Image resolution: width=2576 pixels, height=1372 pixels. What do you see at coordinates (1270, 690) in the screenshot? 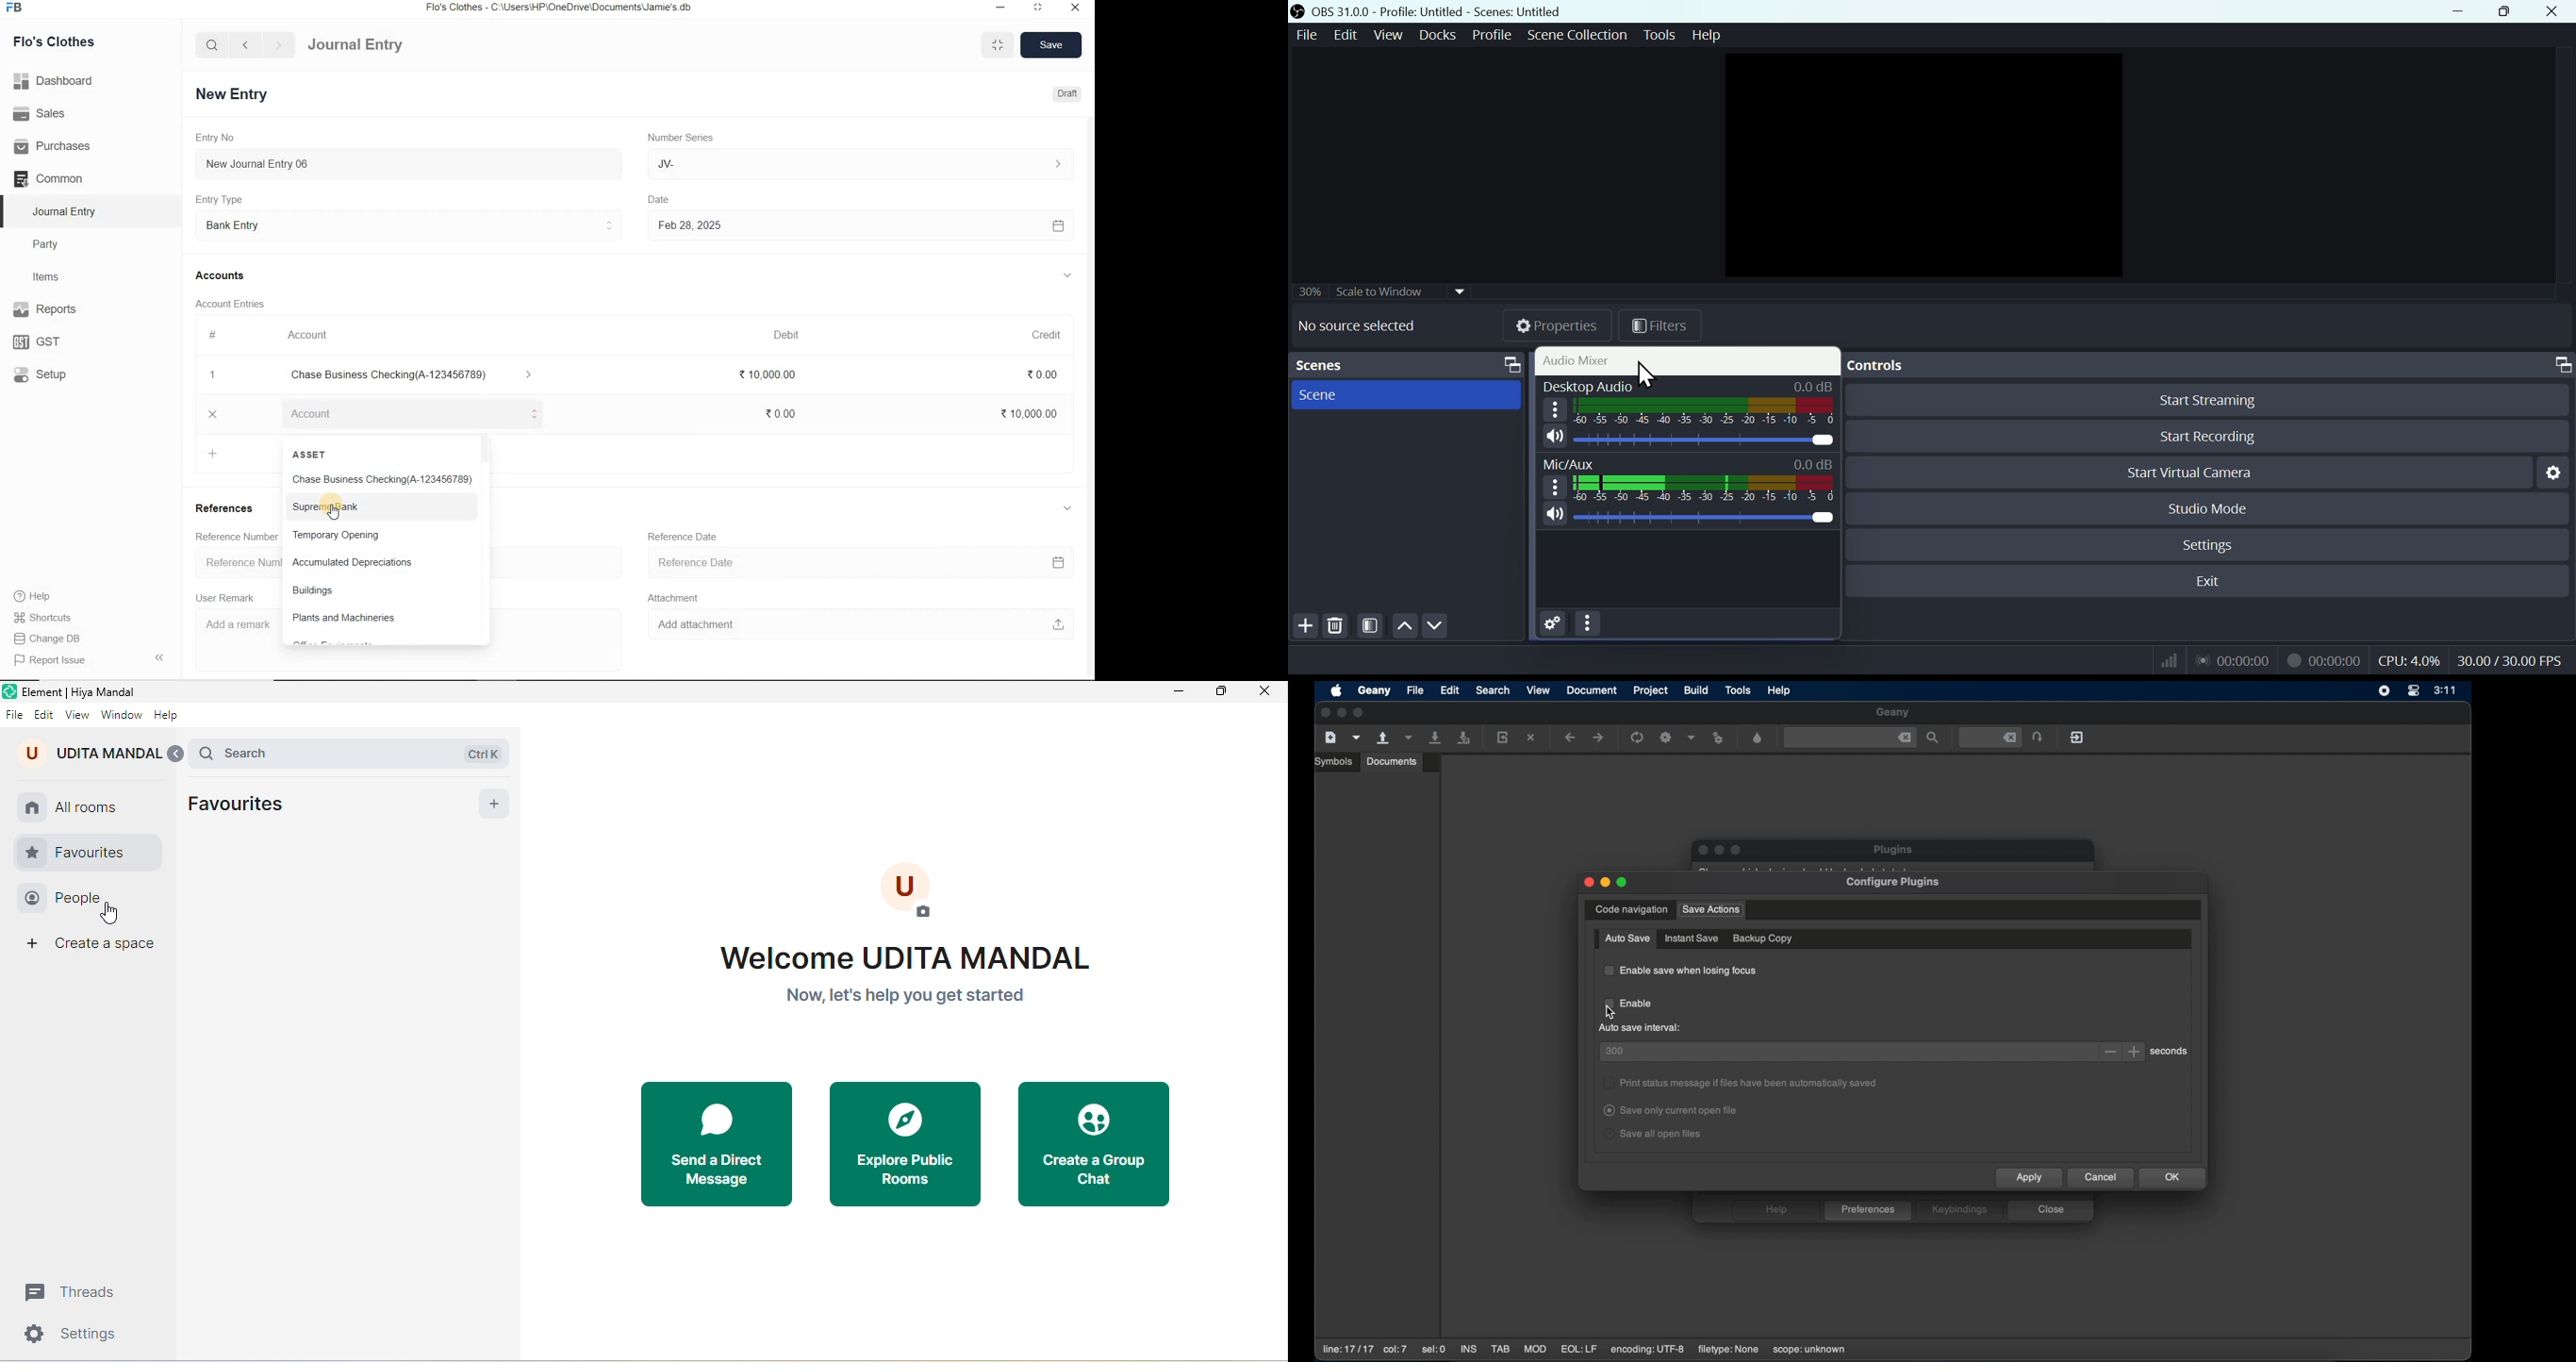
I see `close` at bounding box center [1270, 690].